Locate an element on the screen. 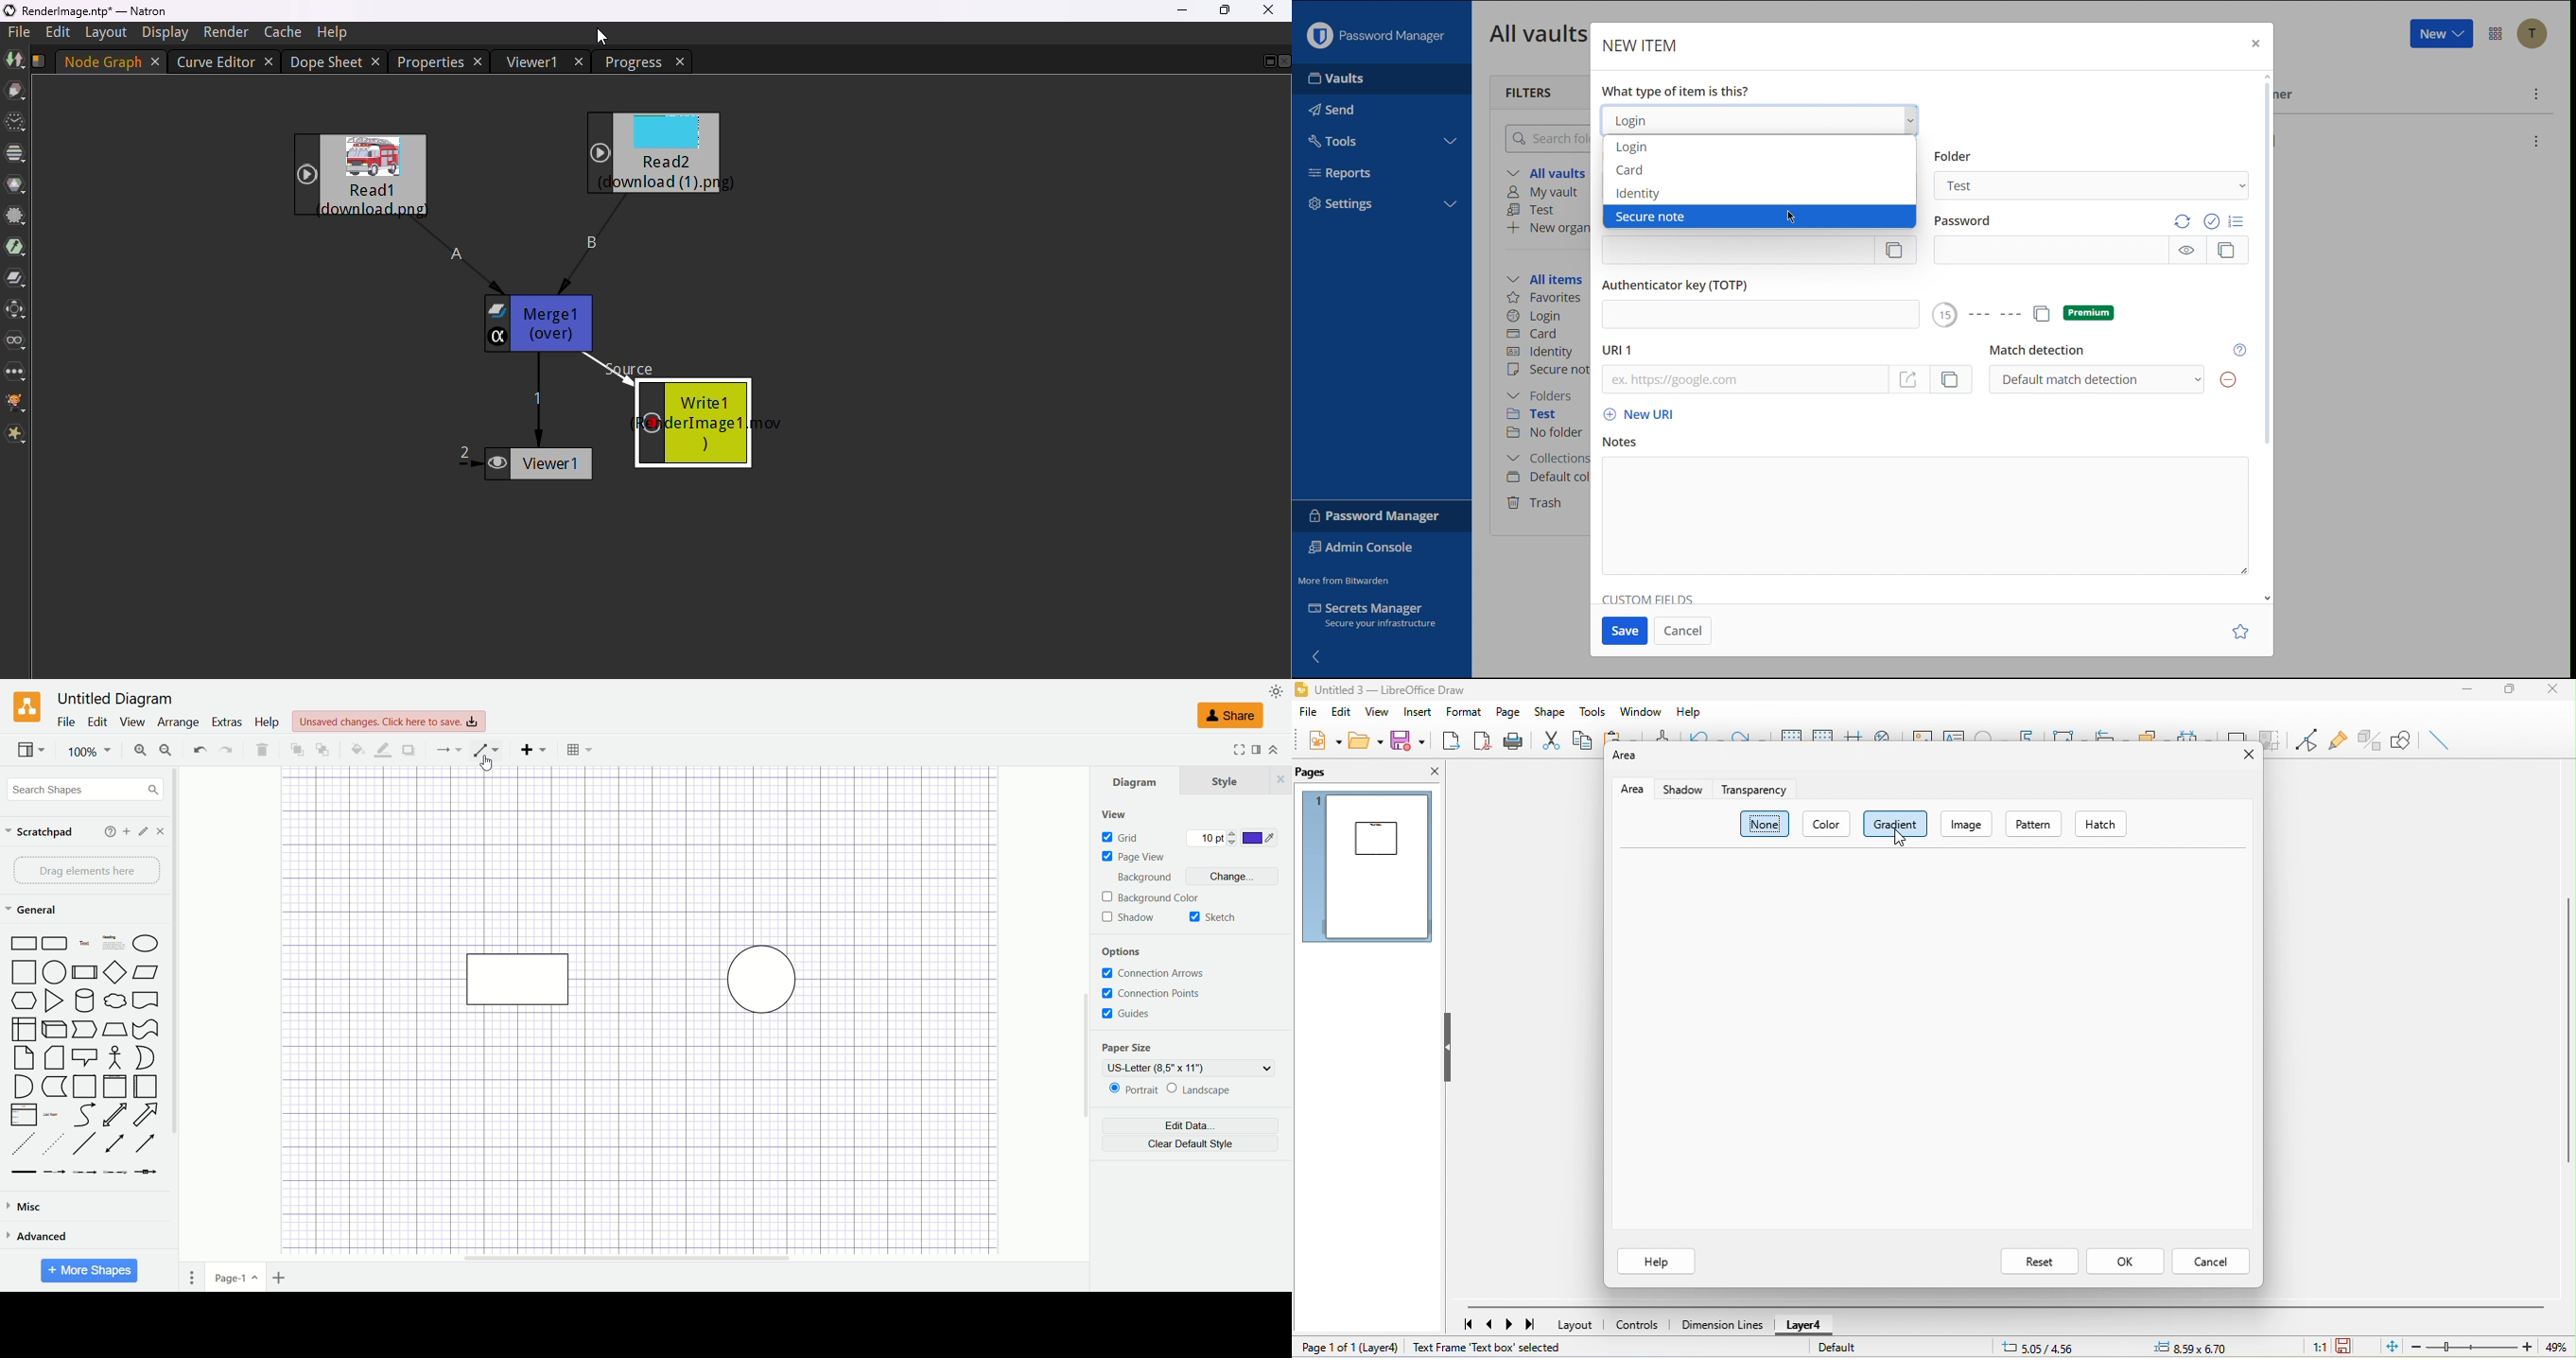 This screenshot has height=1372, width=2576. portrait is located at coordinates (1130, 1091).